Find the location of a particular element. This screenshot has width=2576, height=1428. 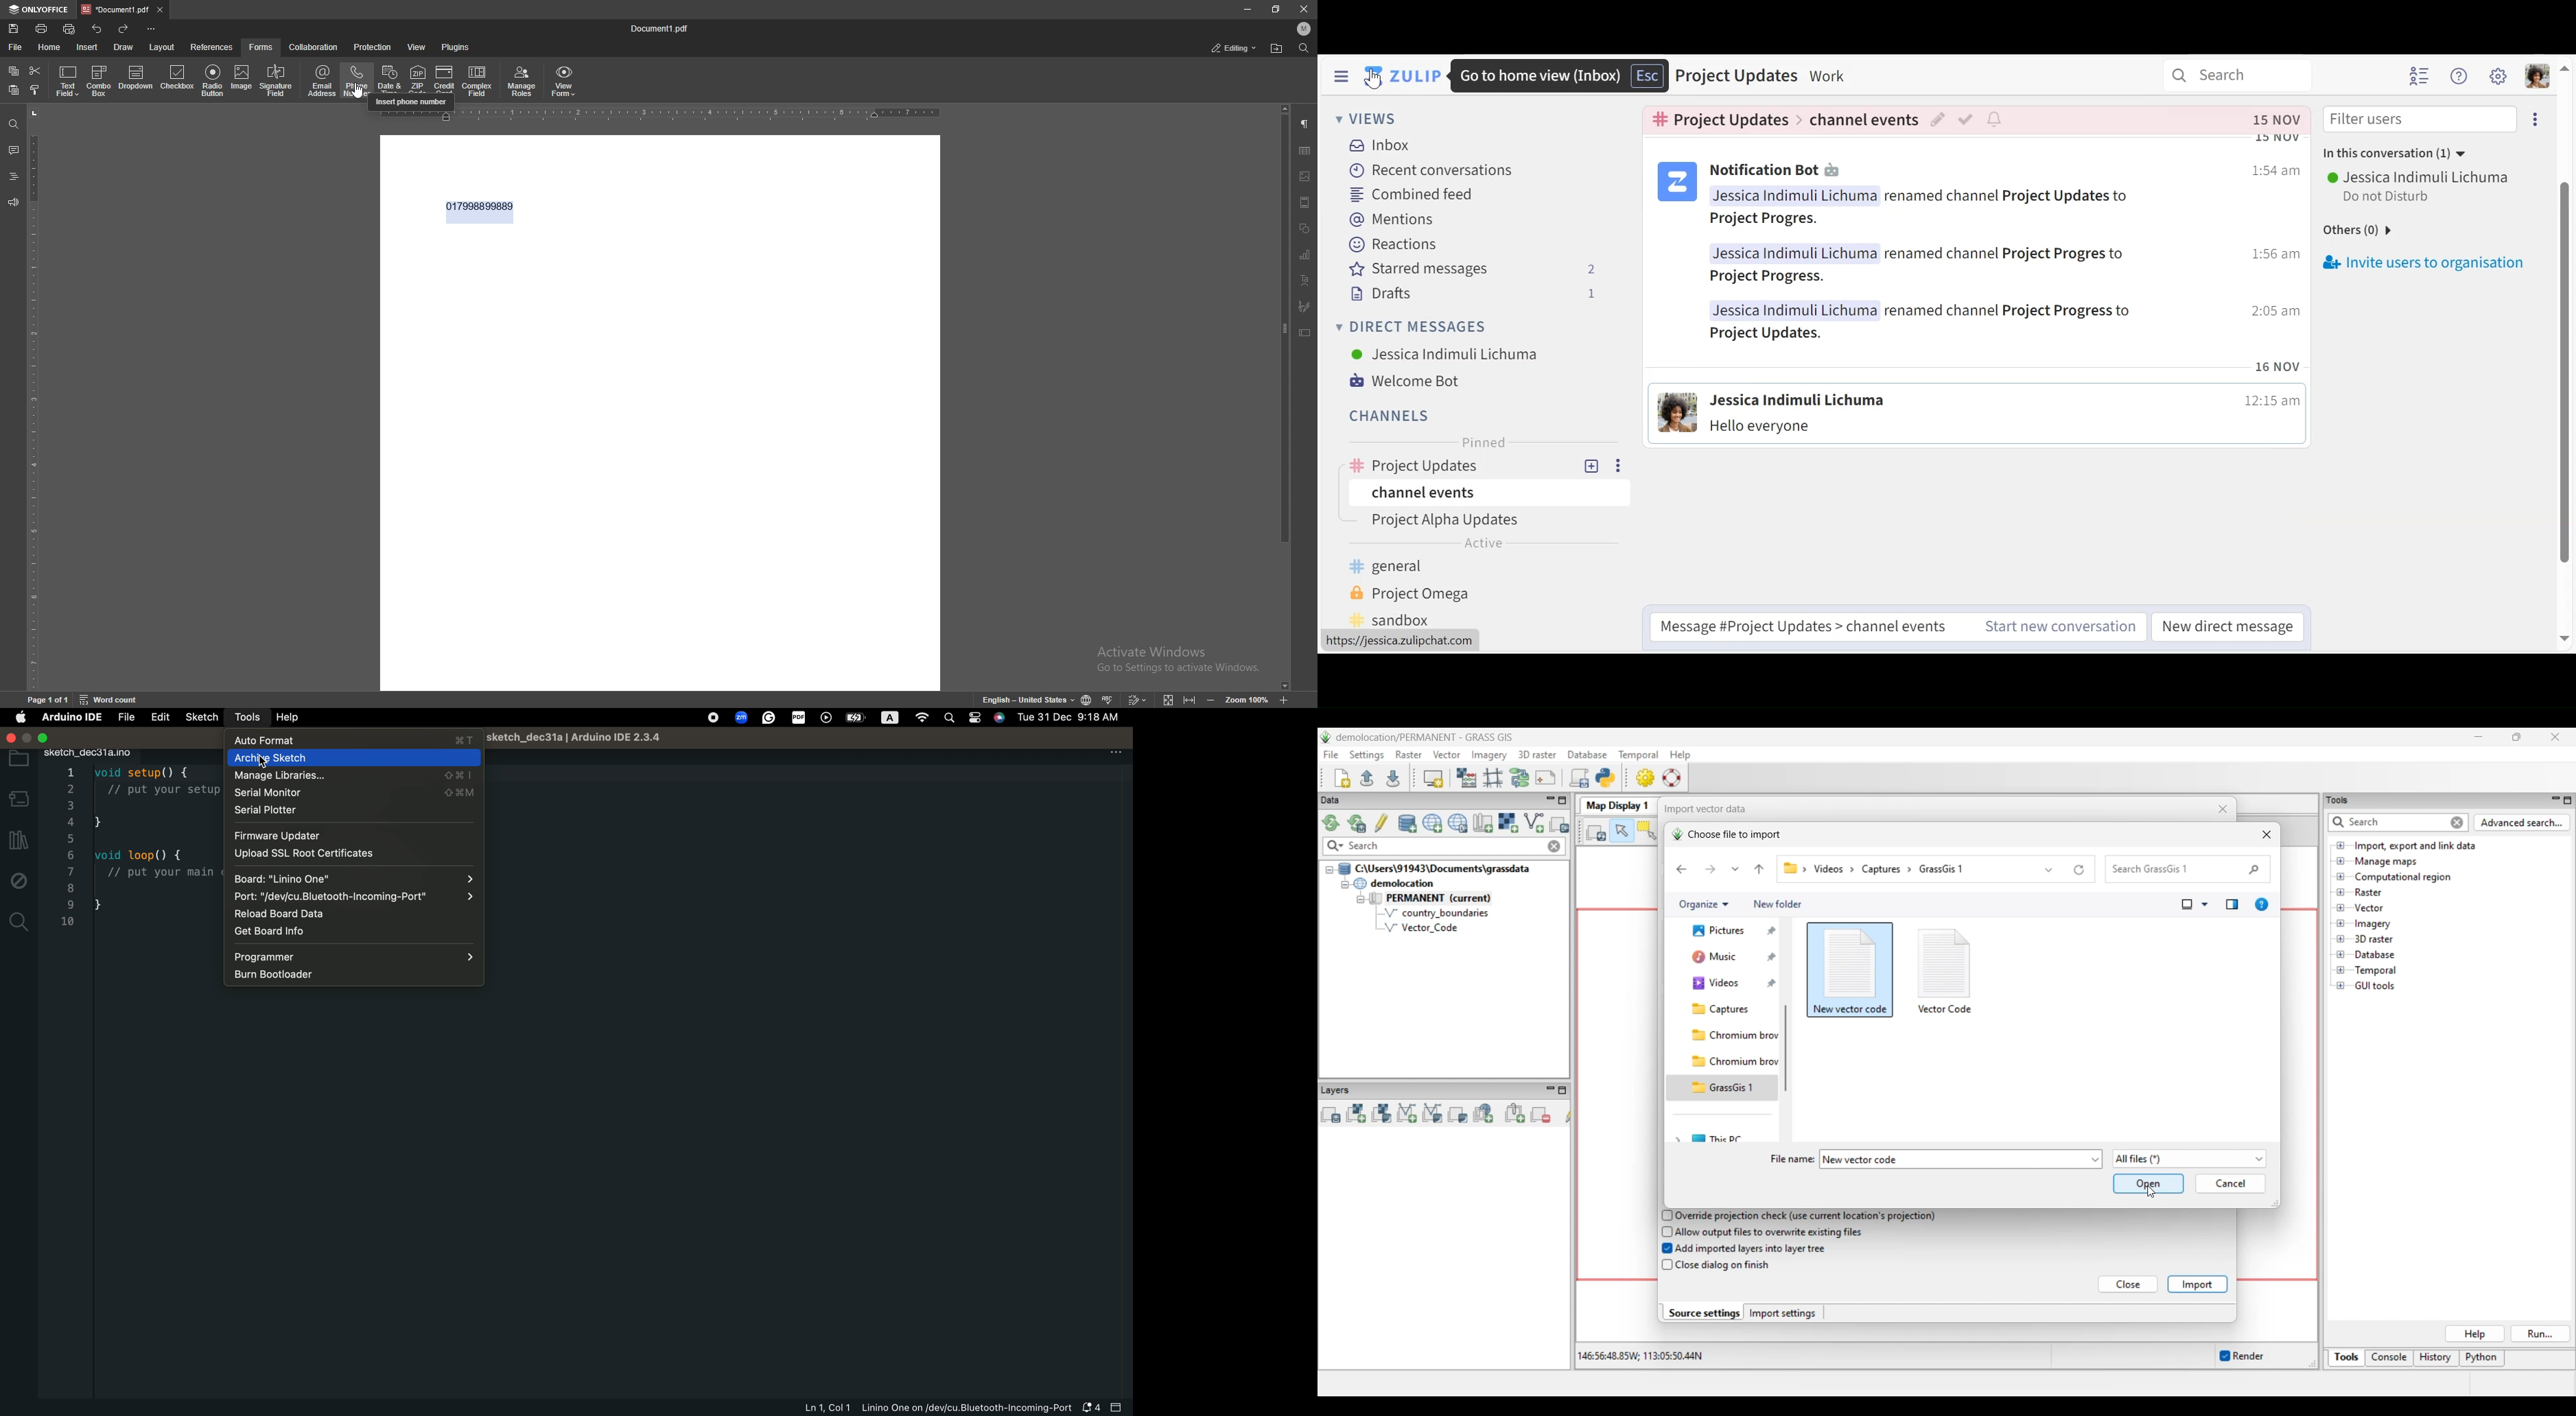

notification is located at coordinates (1091, 1409).